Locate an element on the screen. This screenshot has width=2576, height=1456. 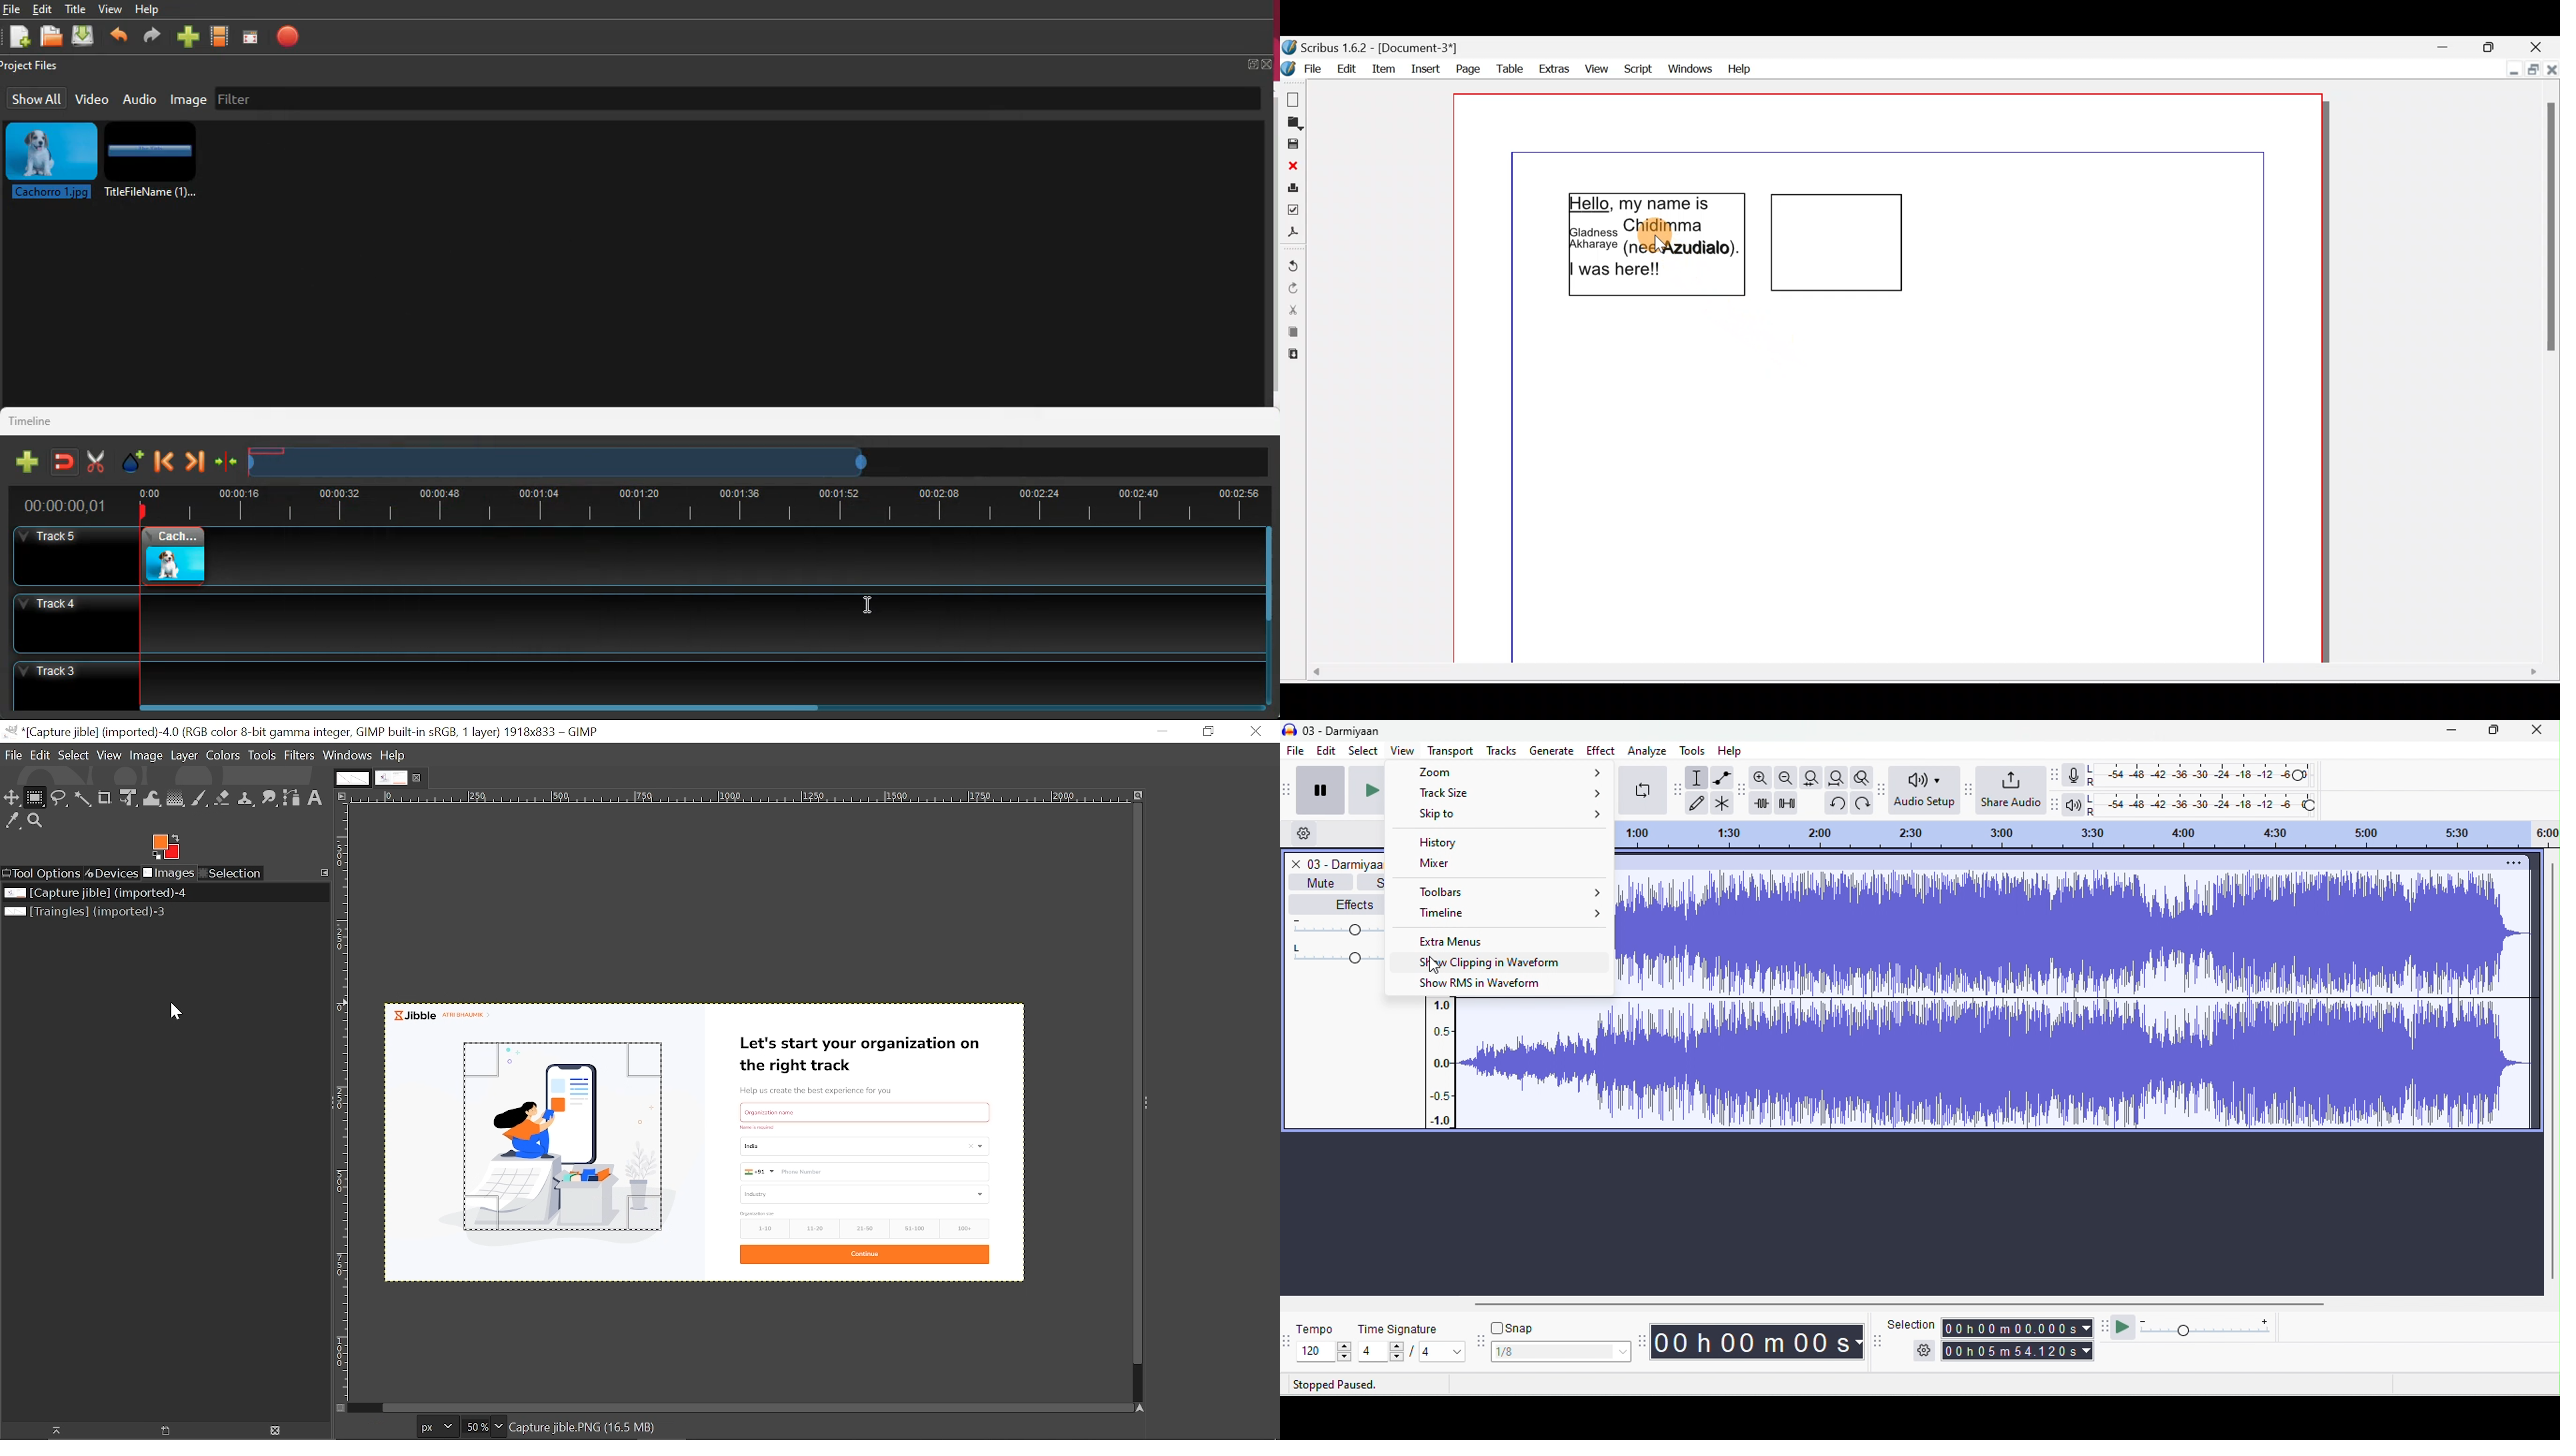
Close is located at coordinates (2536, 45).